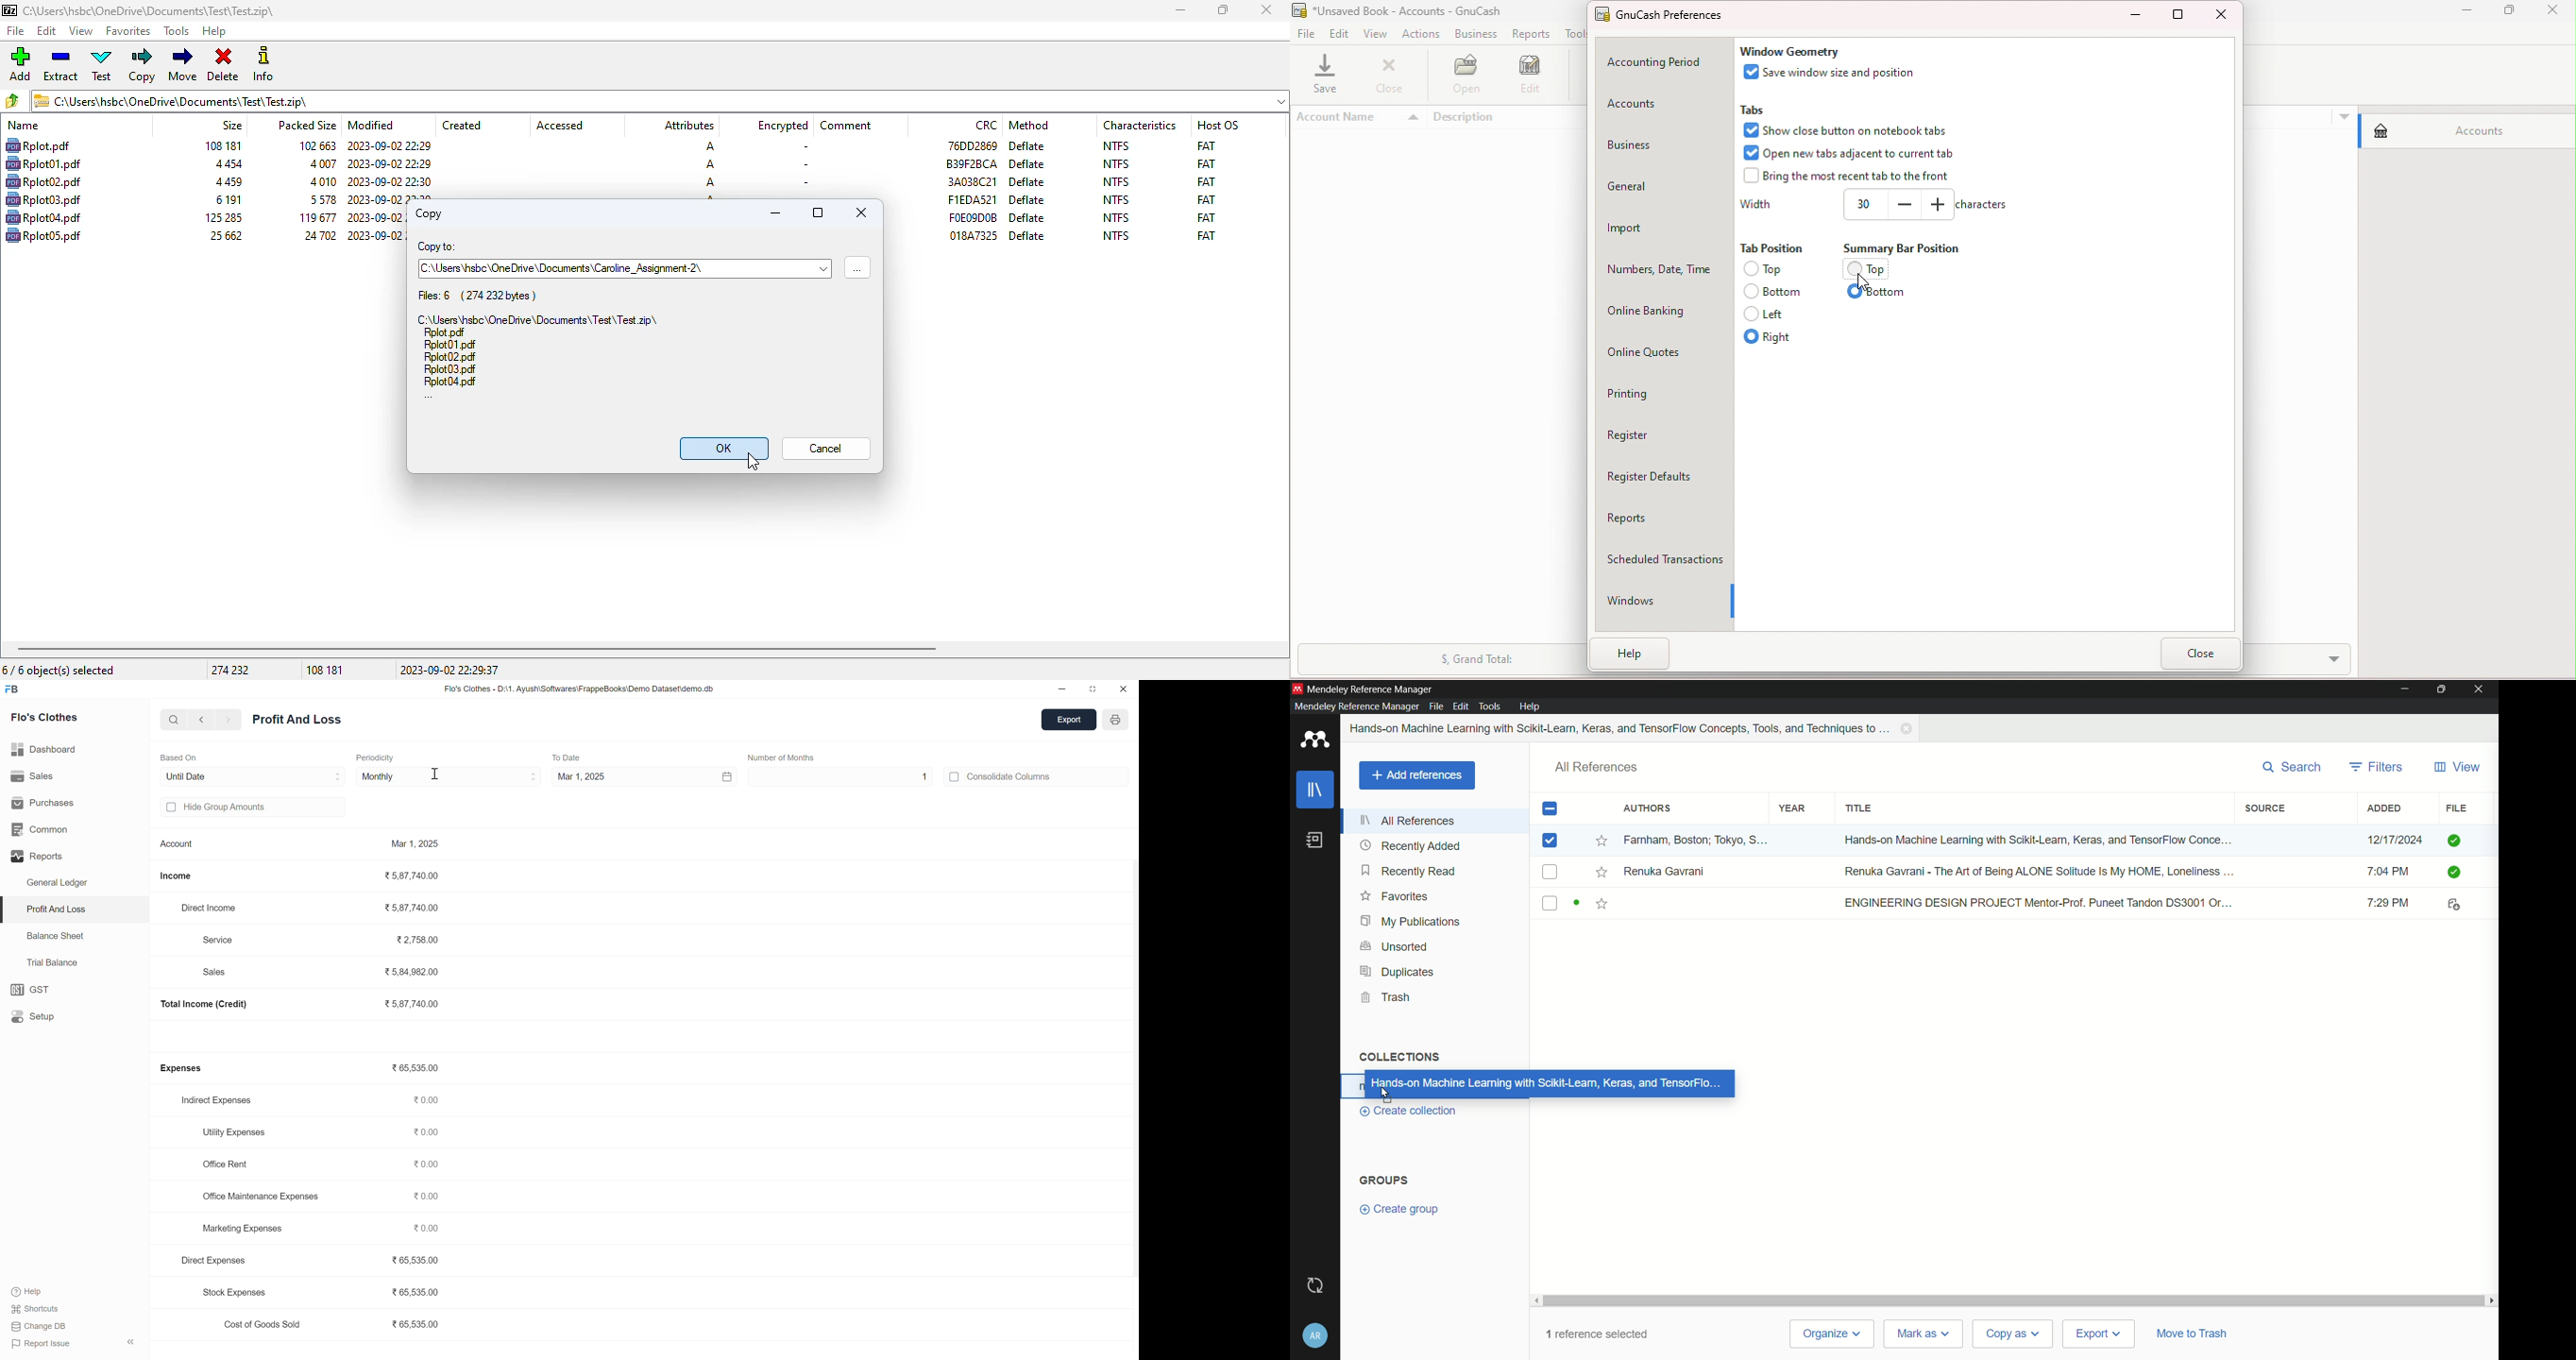 Image resolution: width=2576 pixels, height=1372 pixels. What do you see at coordinates (37, 860) in the screenshot?
I see `Reports` at bounding box center [37, 860].